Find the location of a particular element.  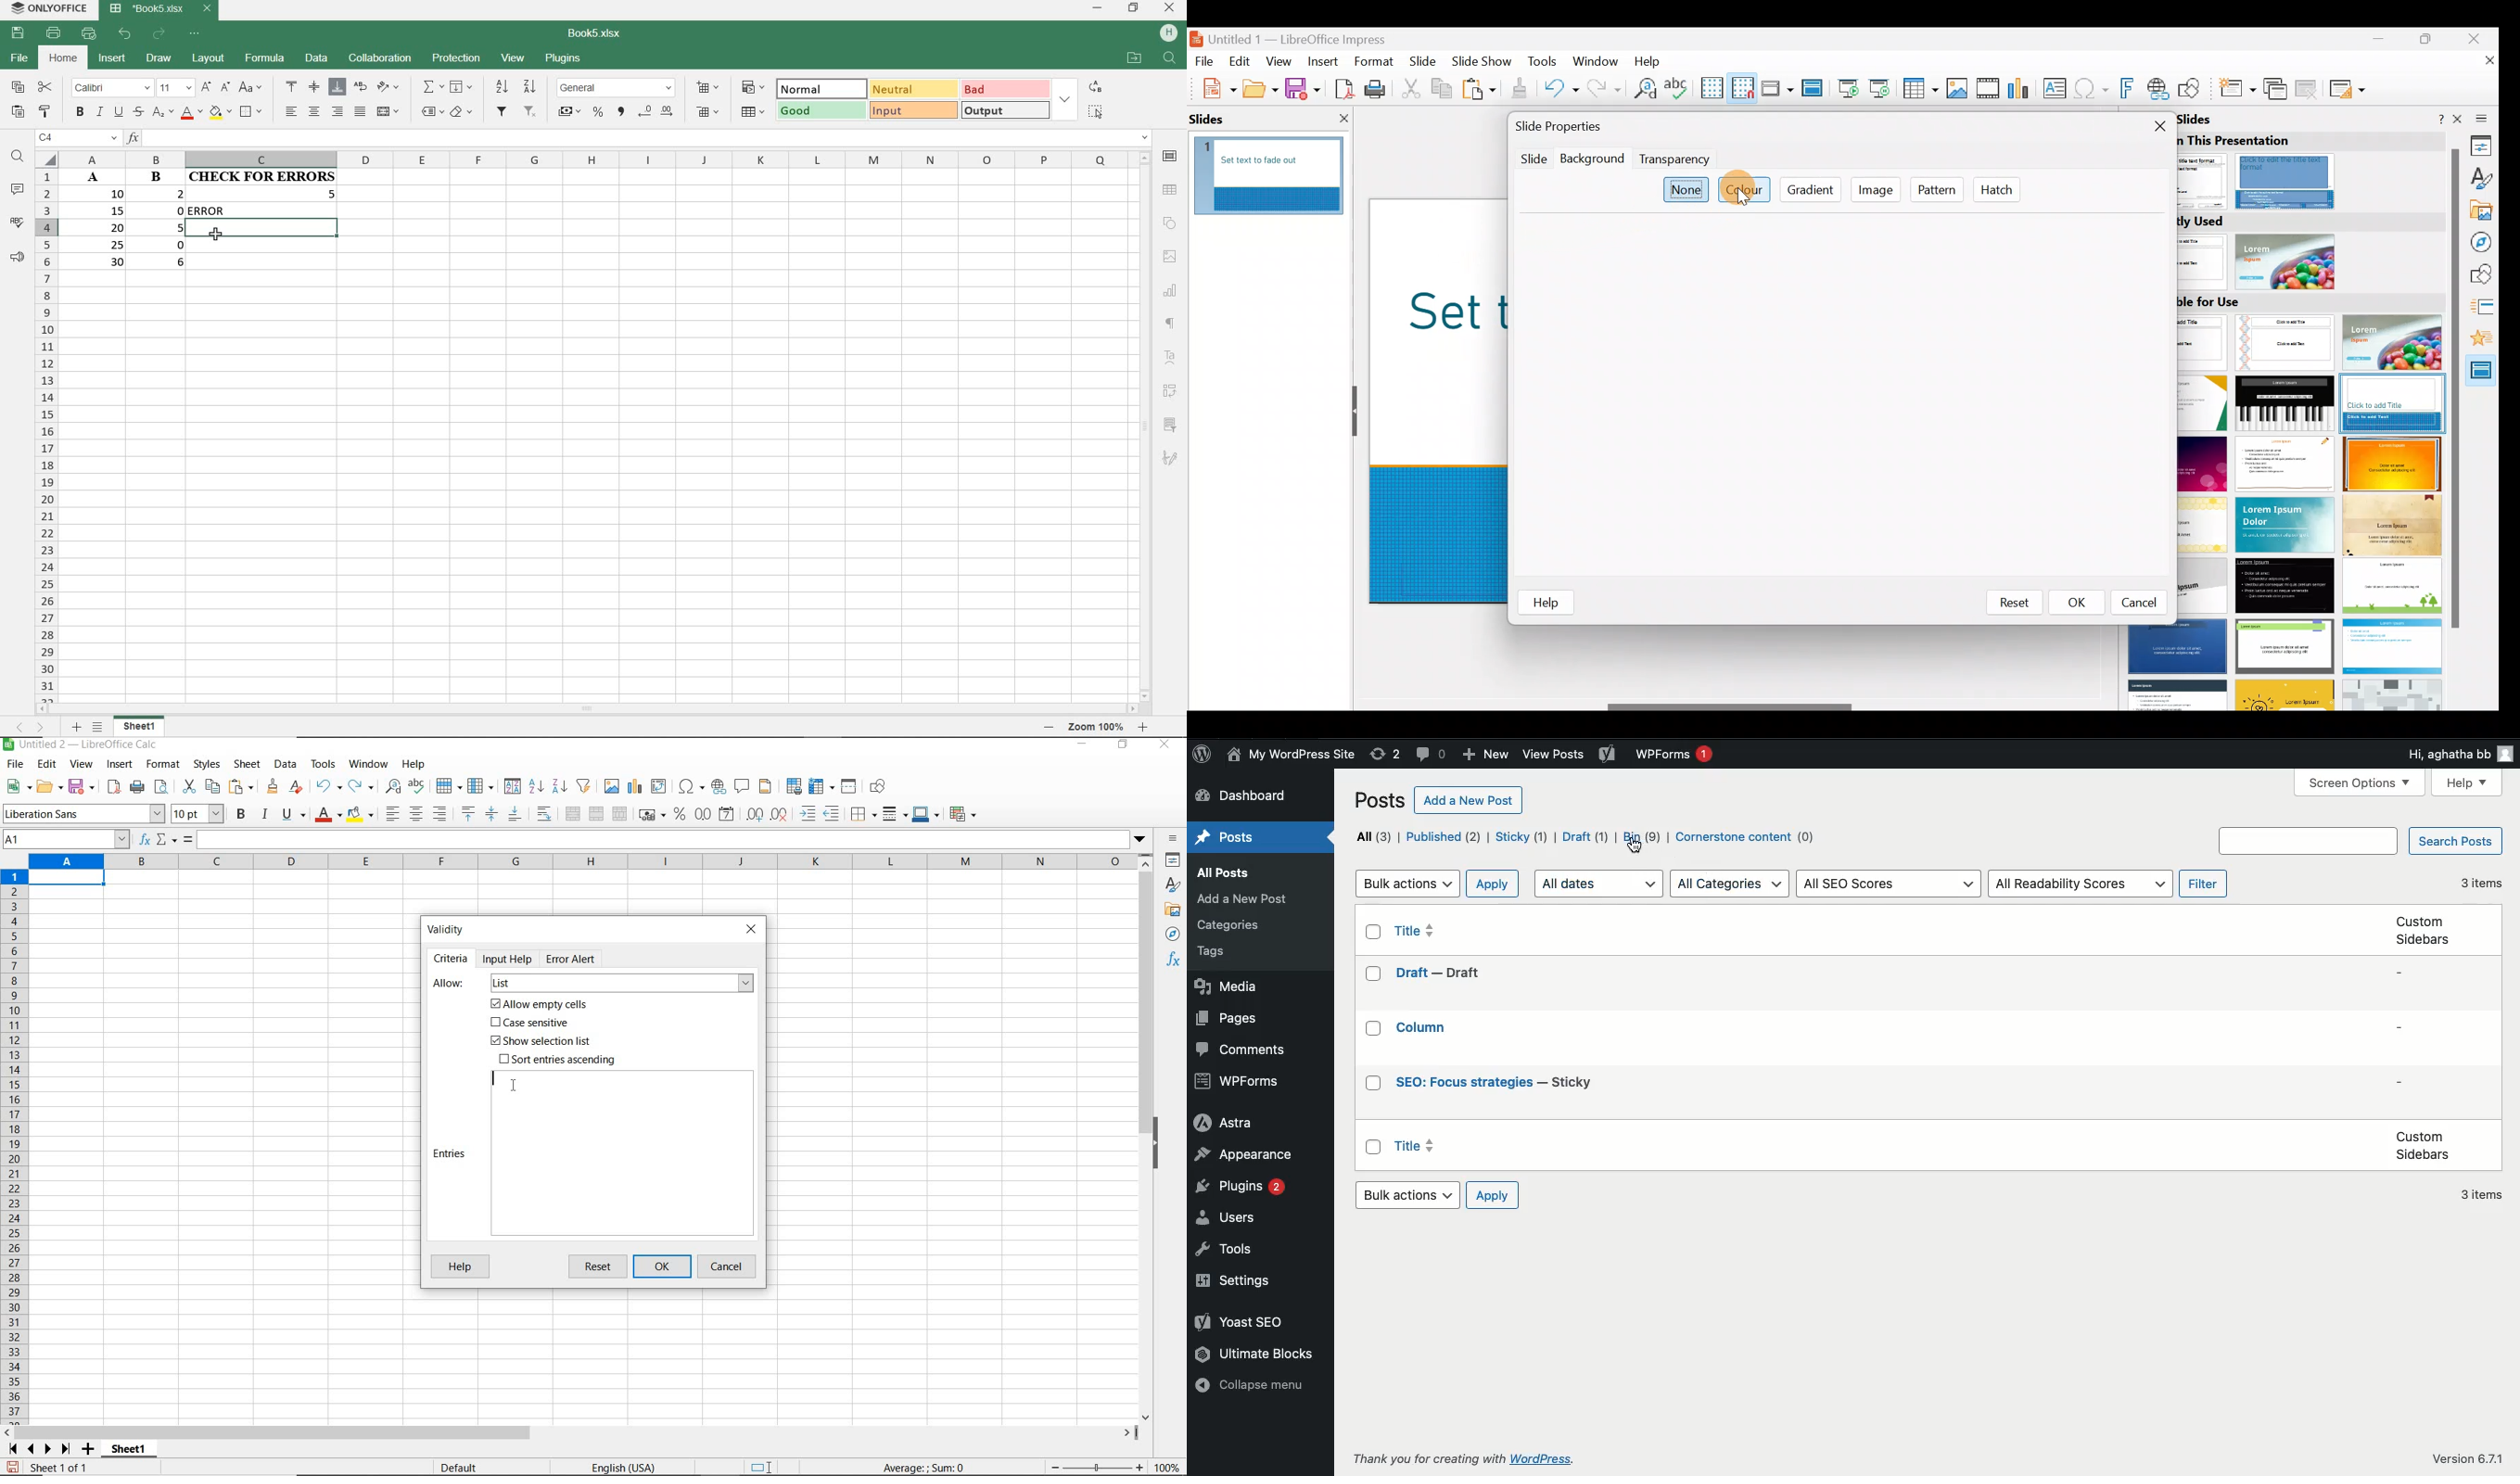

Comments is located at coordinates (1245, 1050).